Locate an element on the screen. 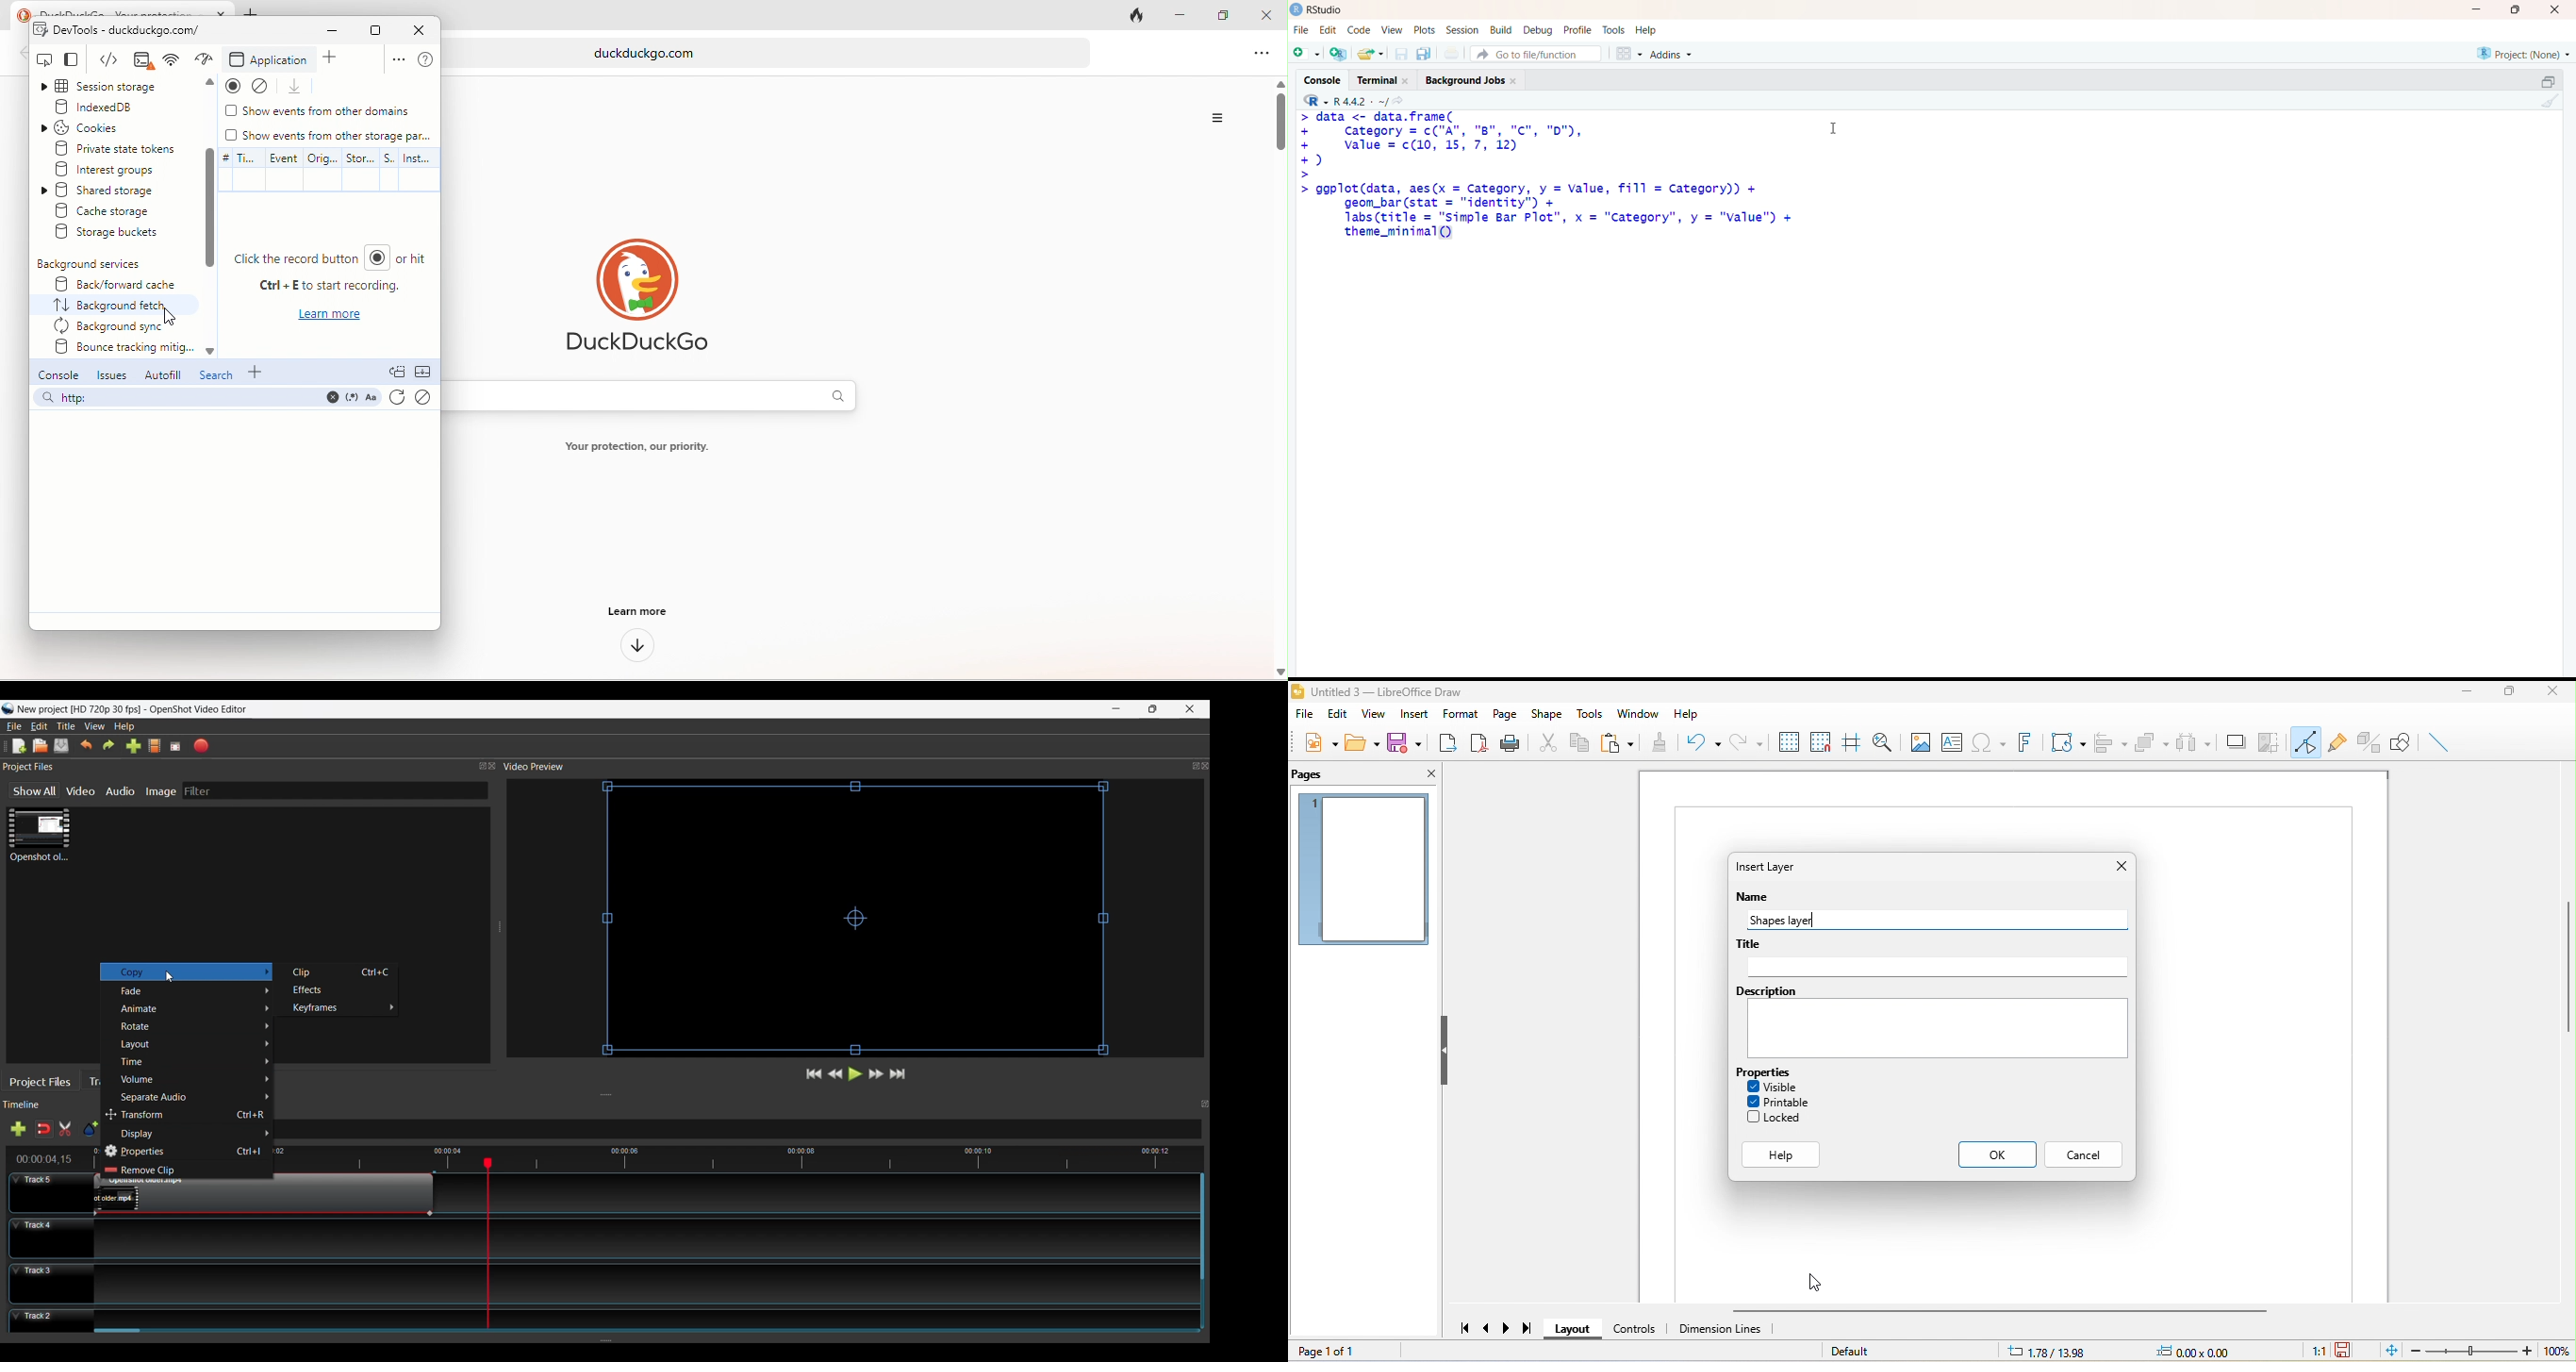  minimize is located at coordinates (2481, 9).